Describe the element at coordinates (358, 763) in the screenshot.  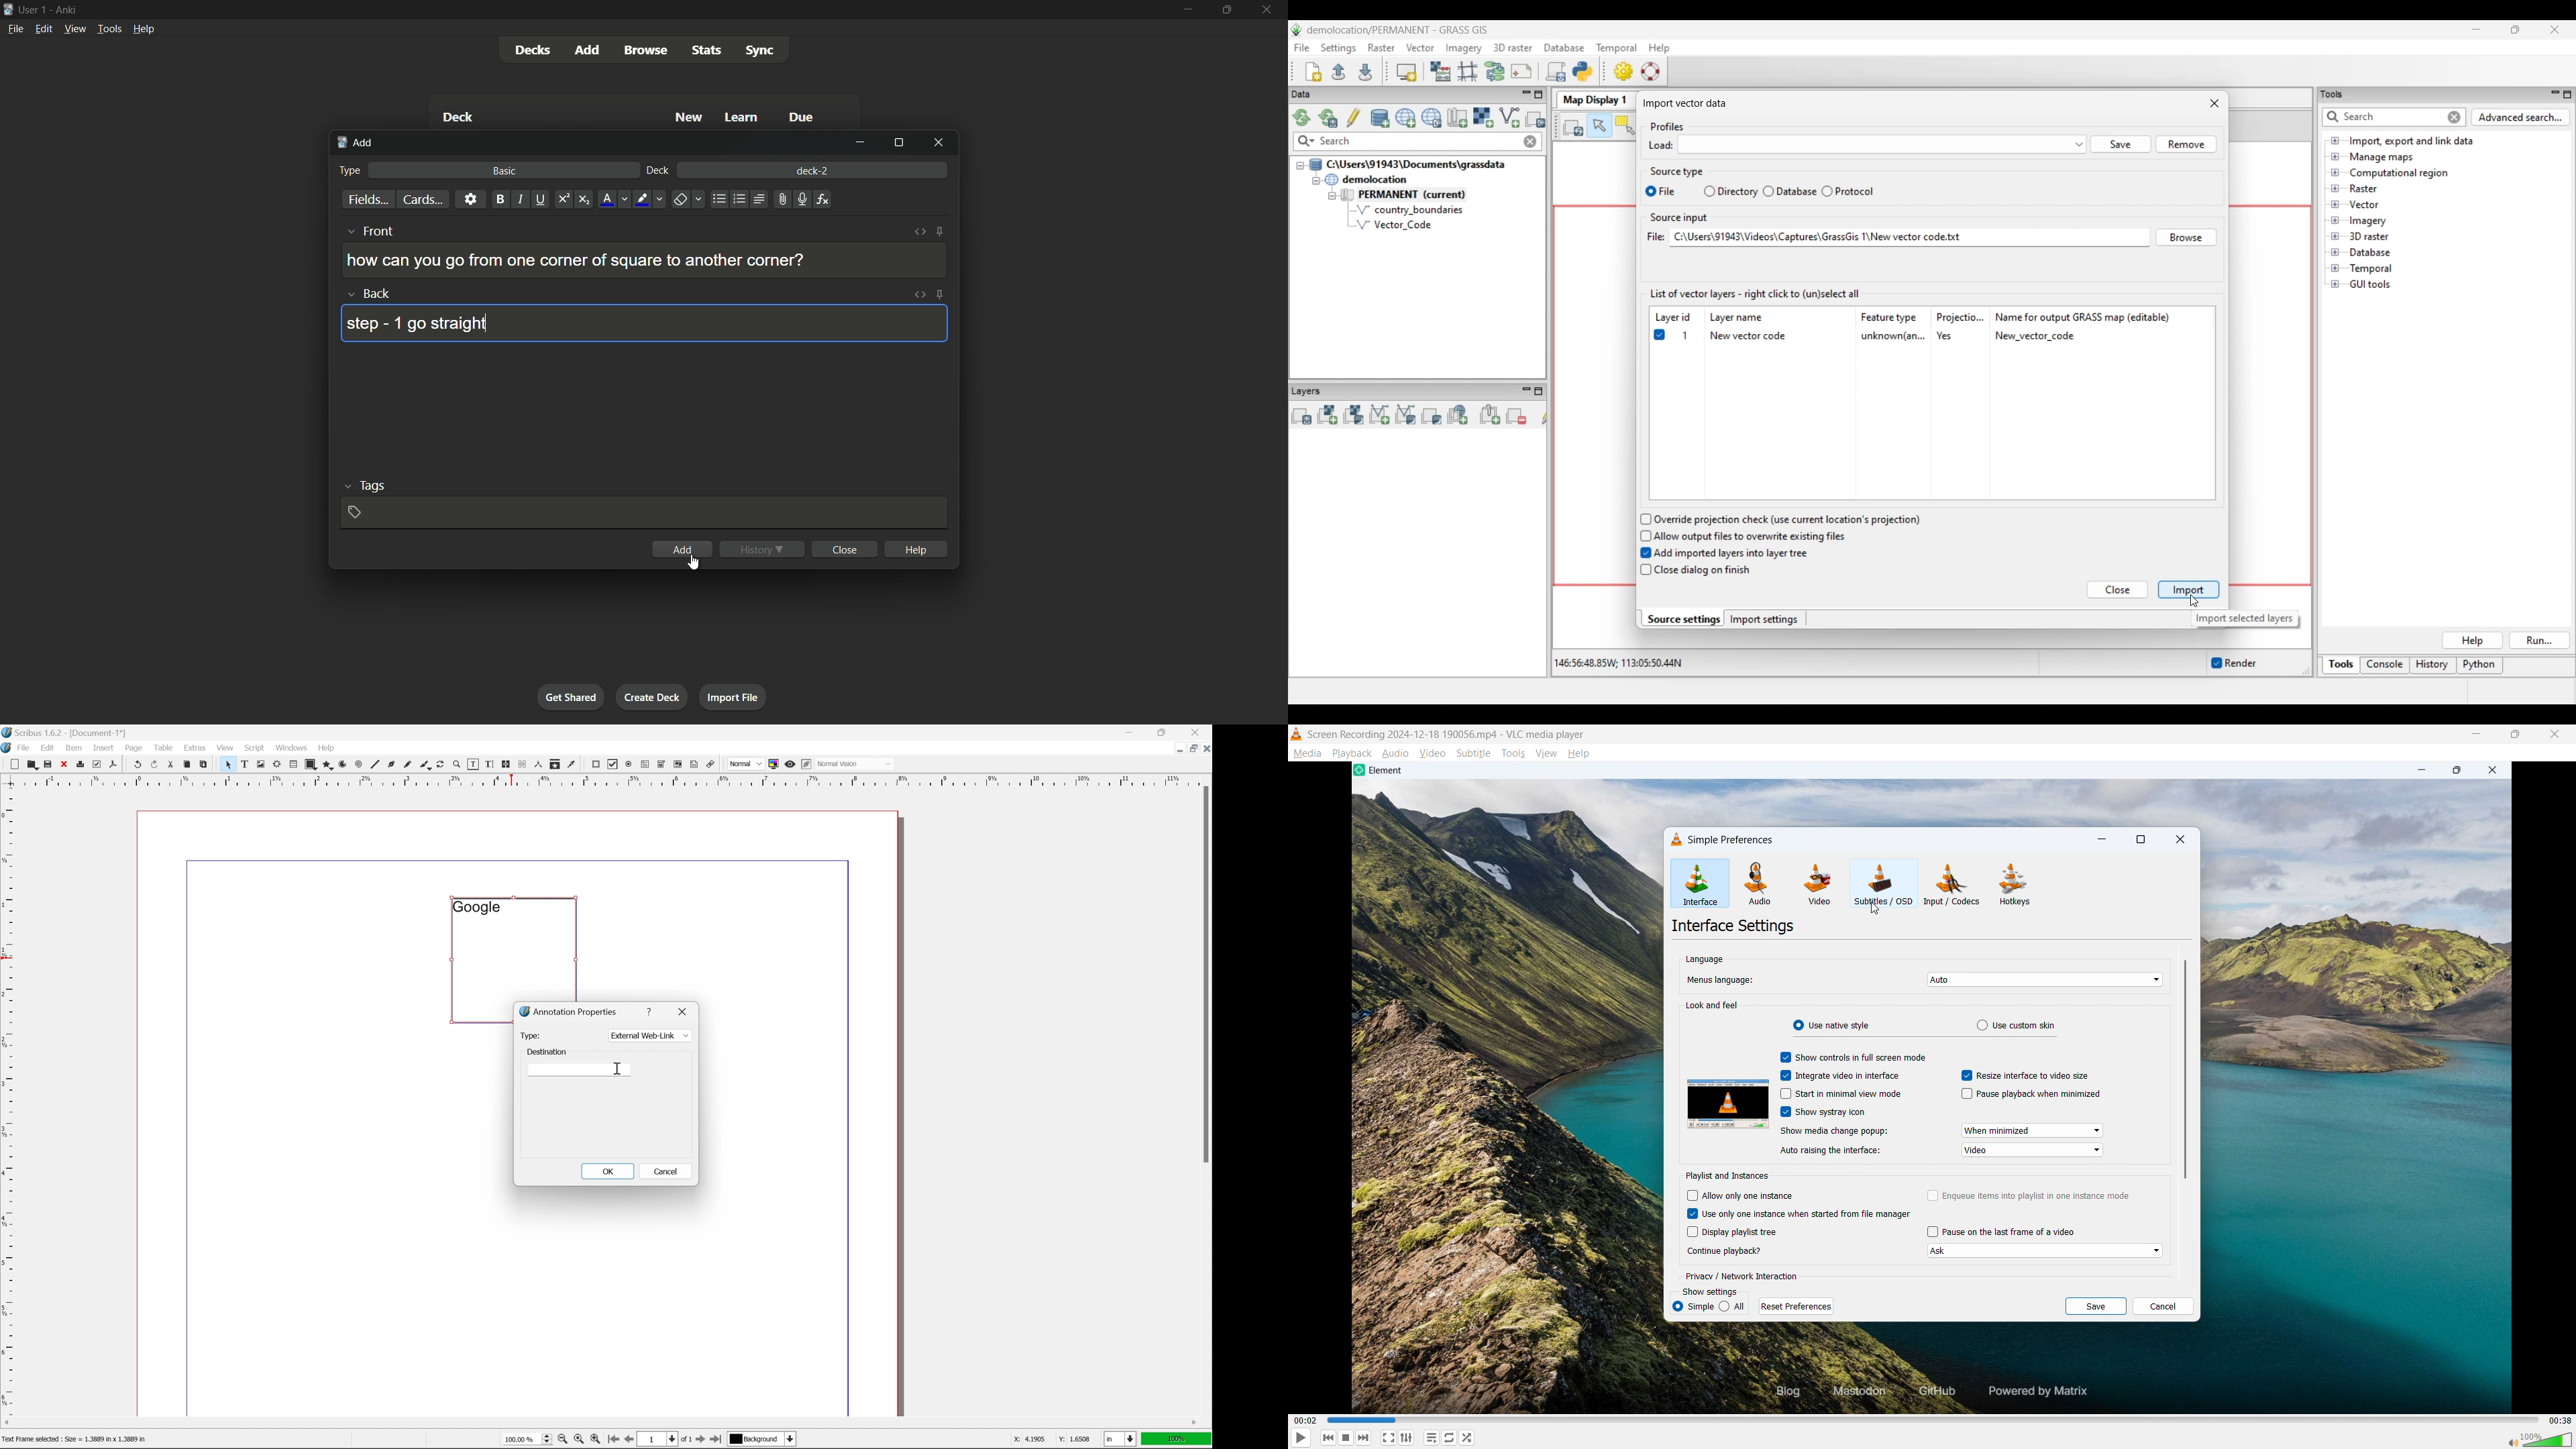
I see `spiral` at that location.